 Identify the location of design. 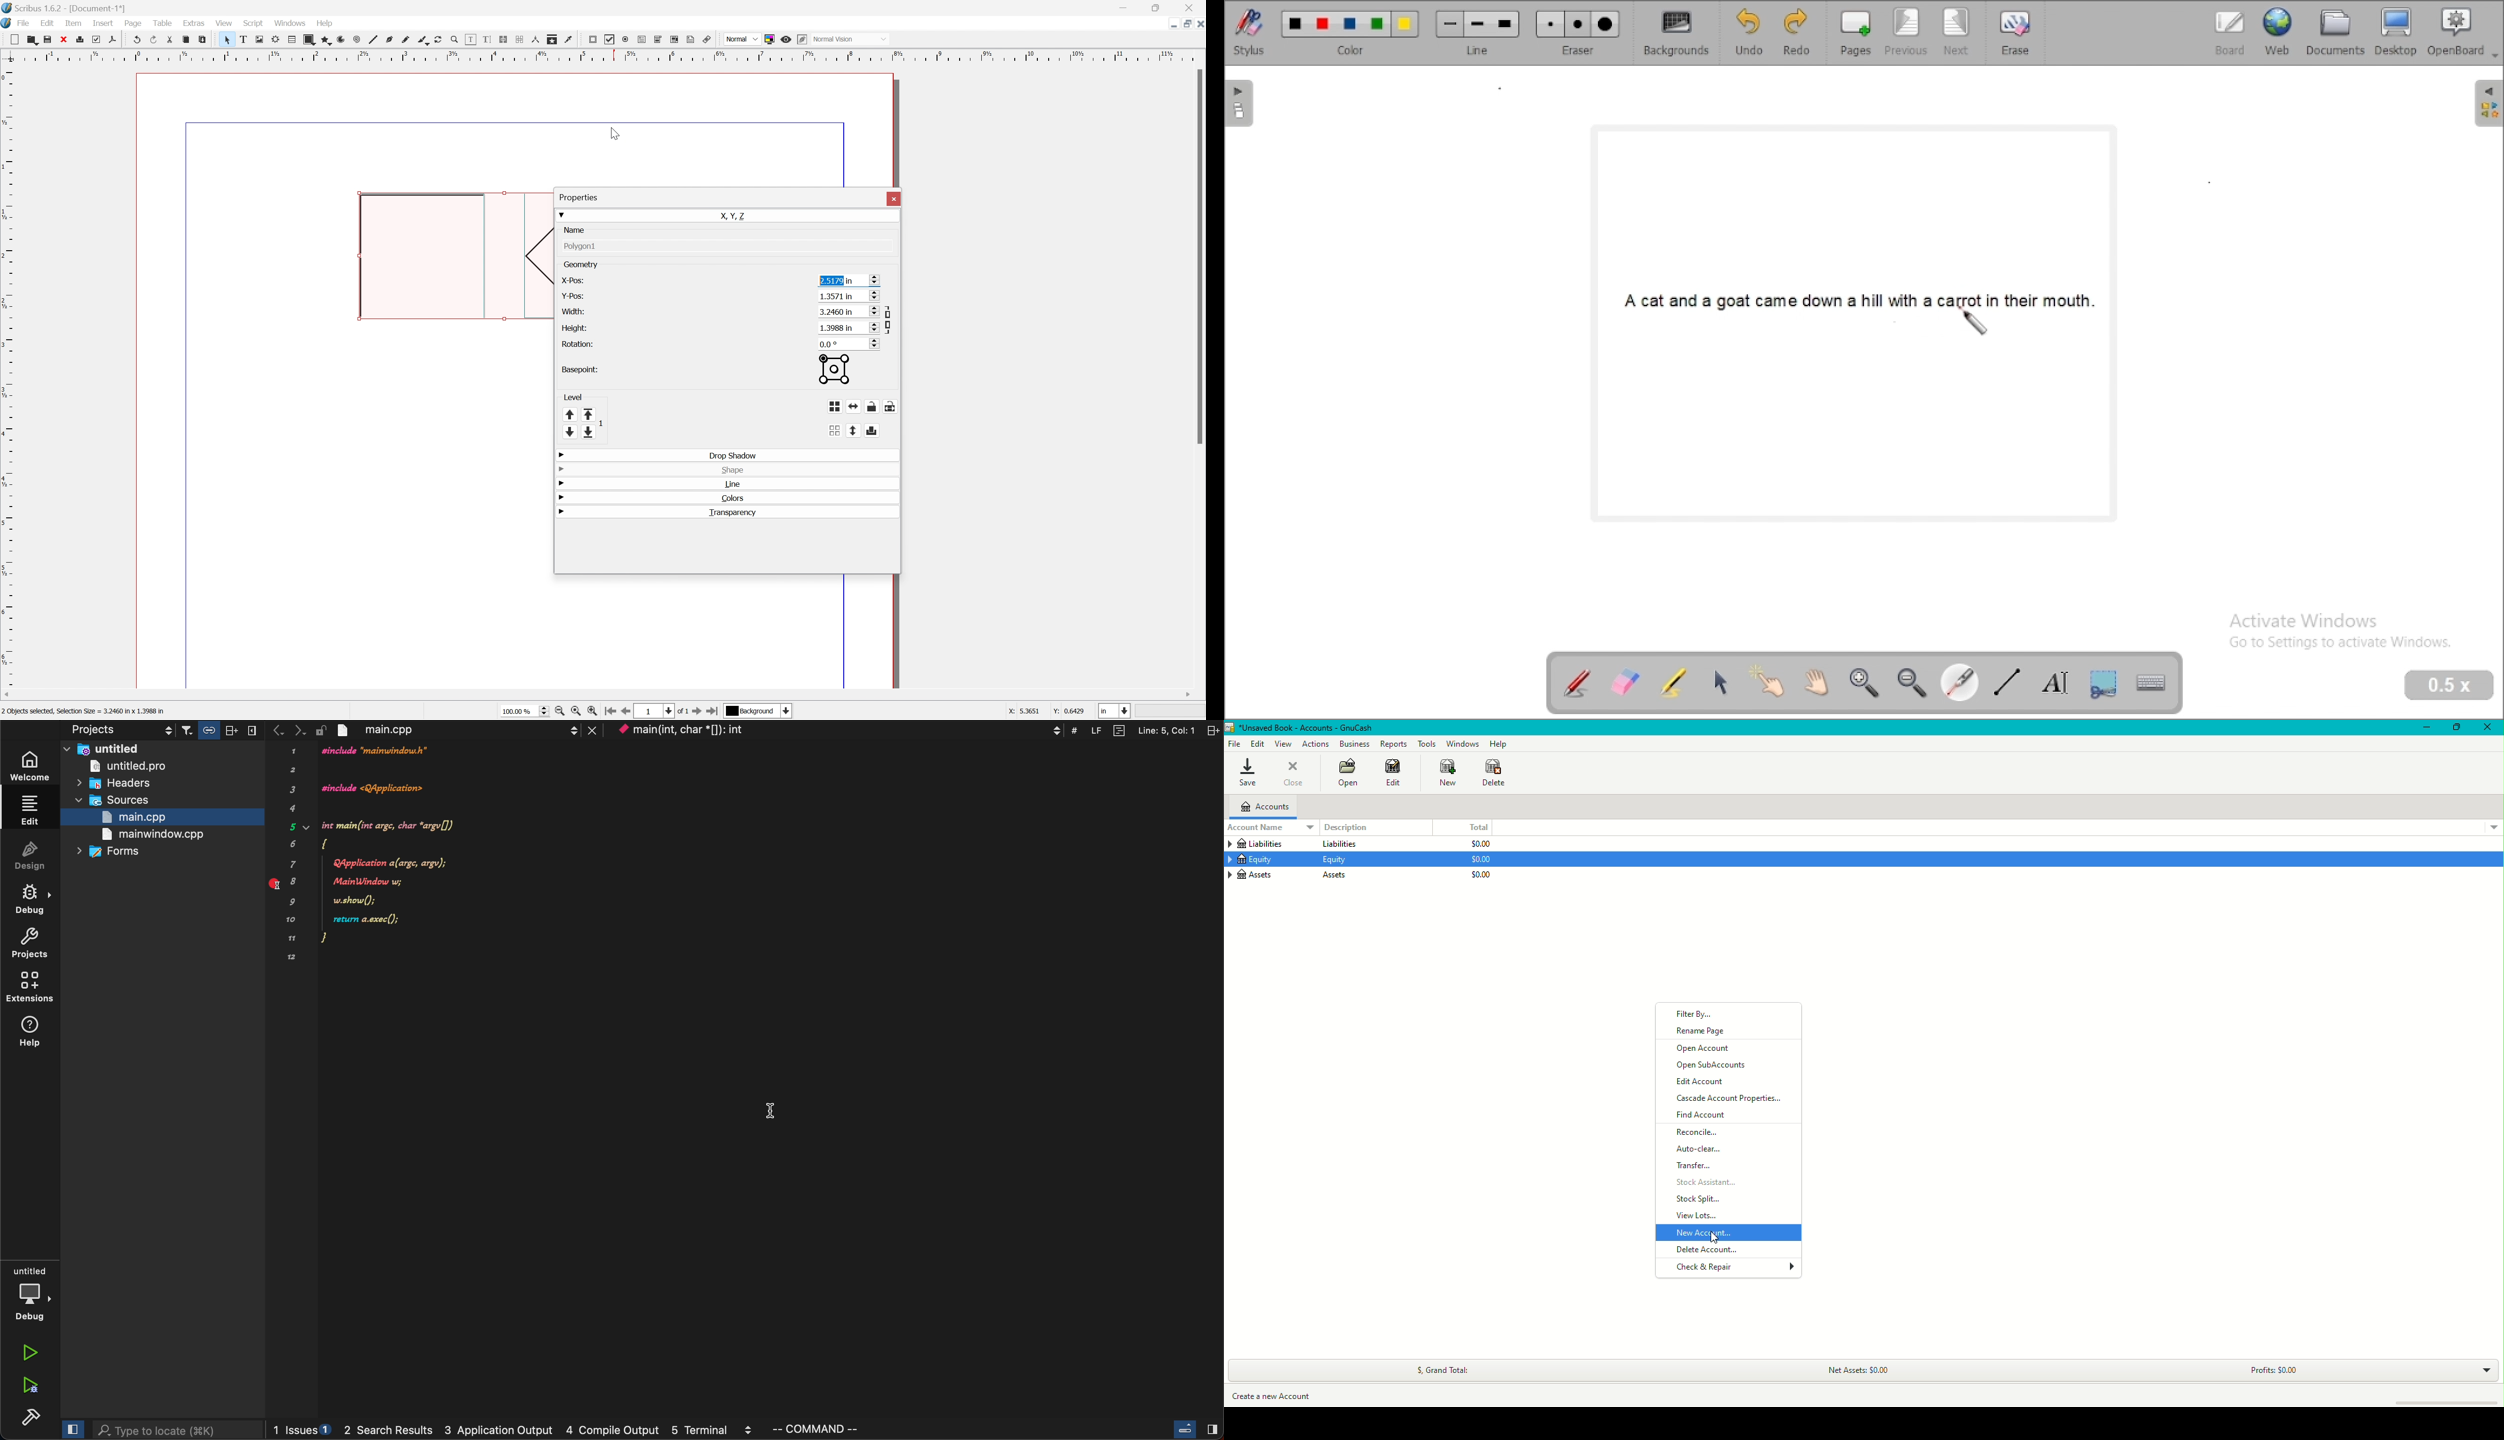
(31, 855).